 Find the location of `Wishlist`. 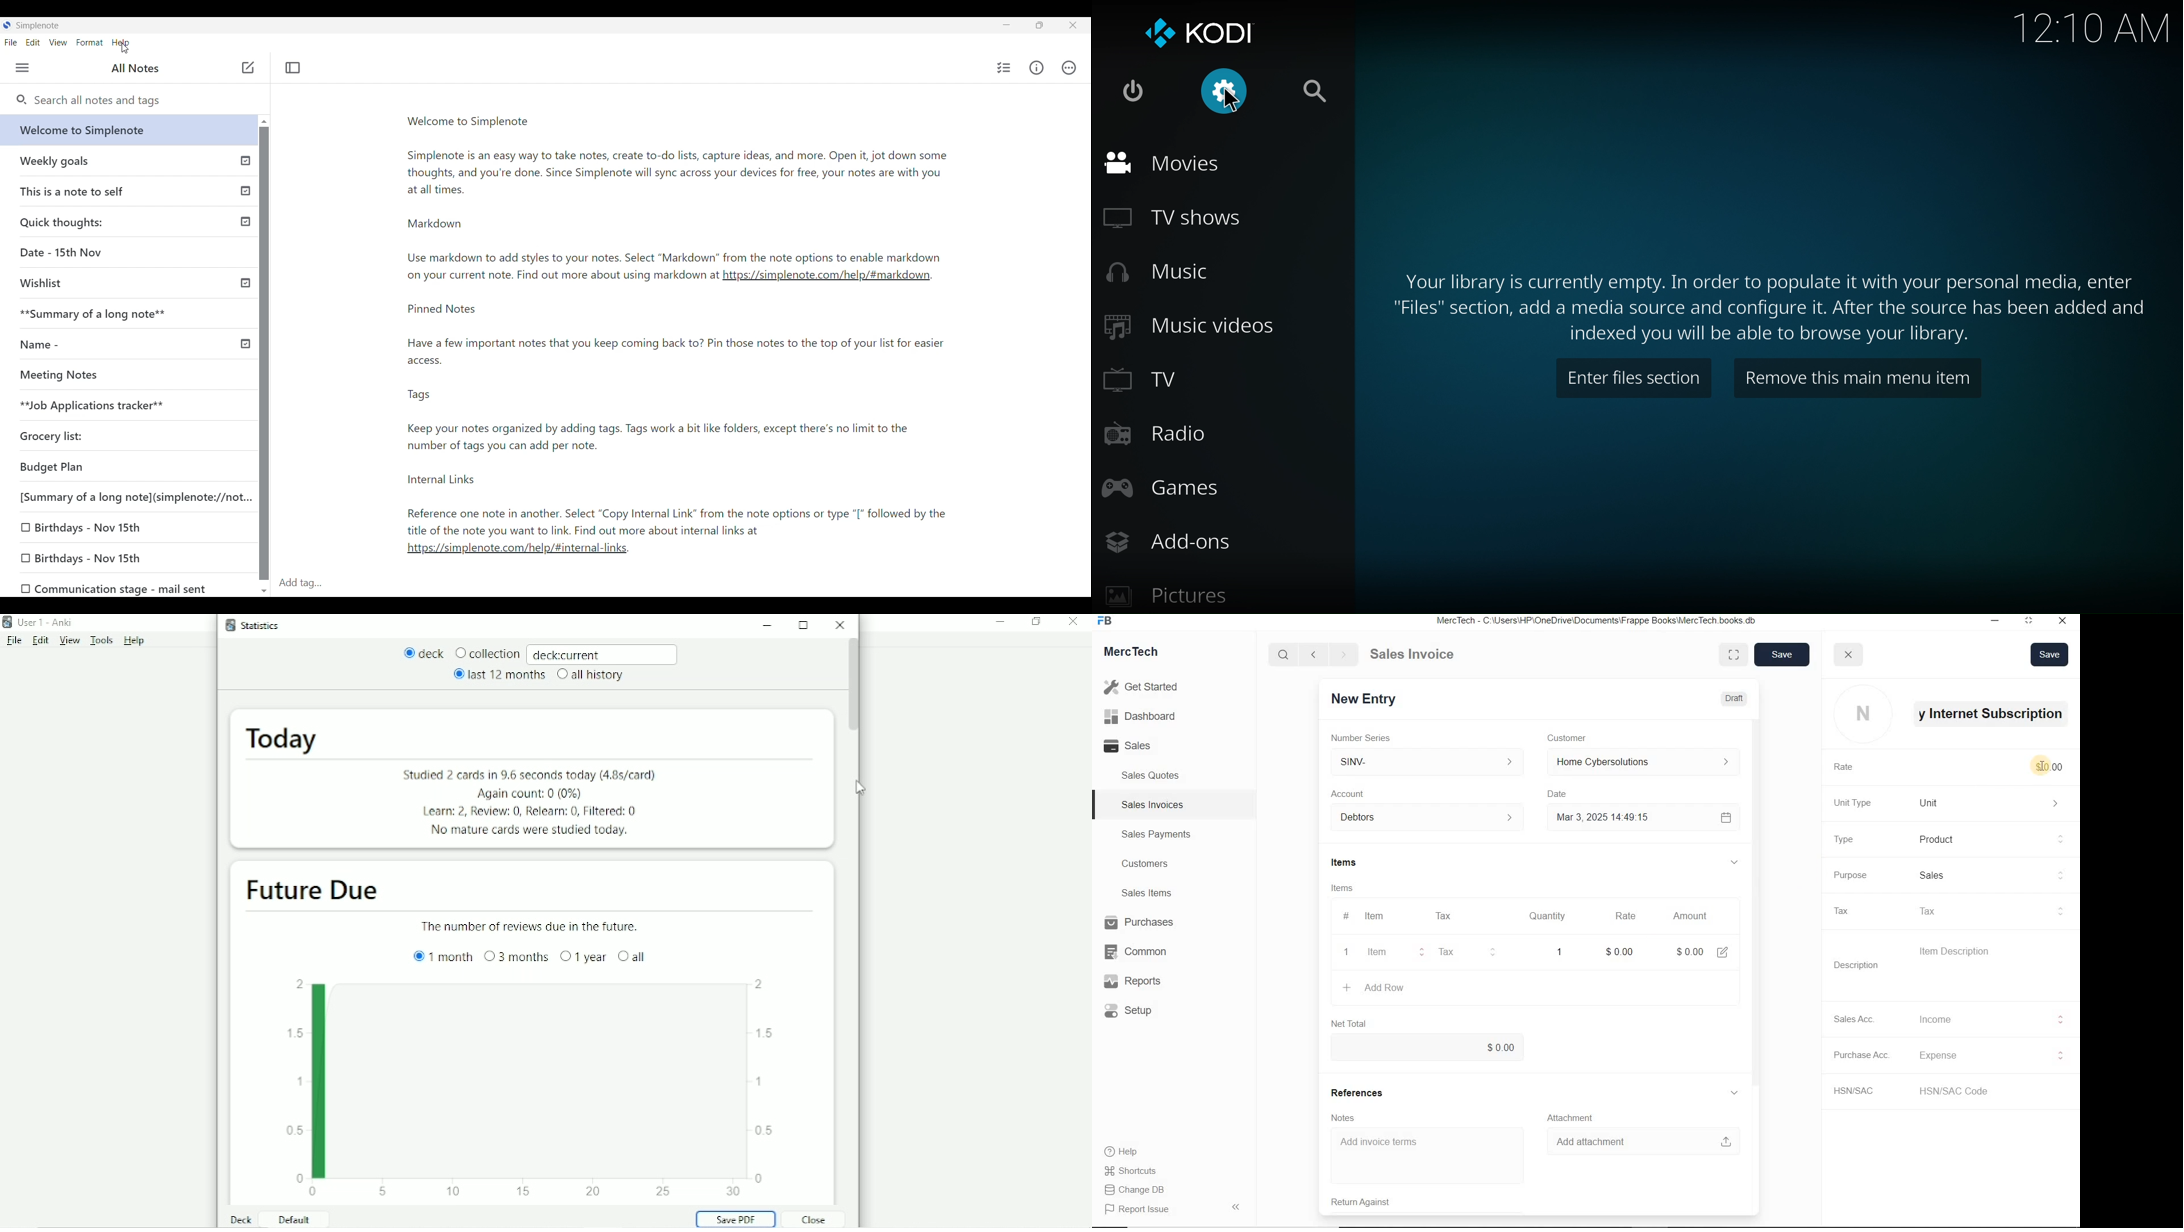

Wishlist is located at coordinates (106, 286).